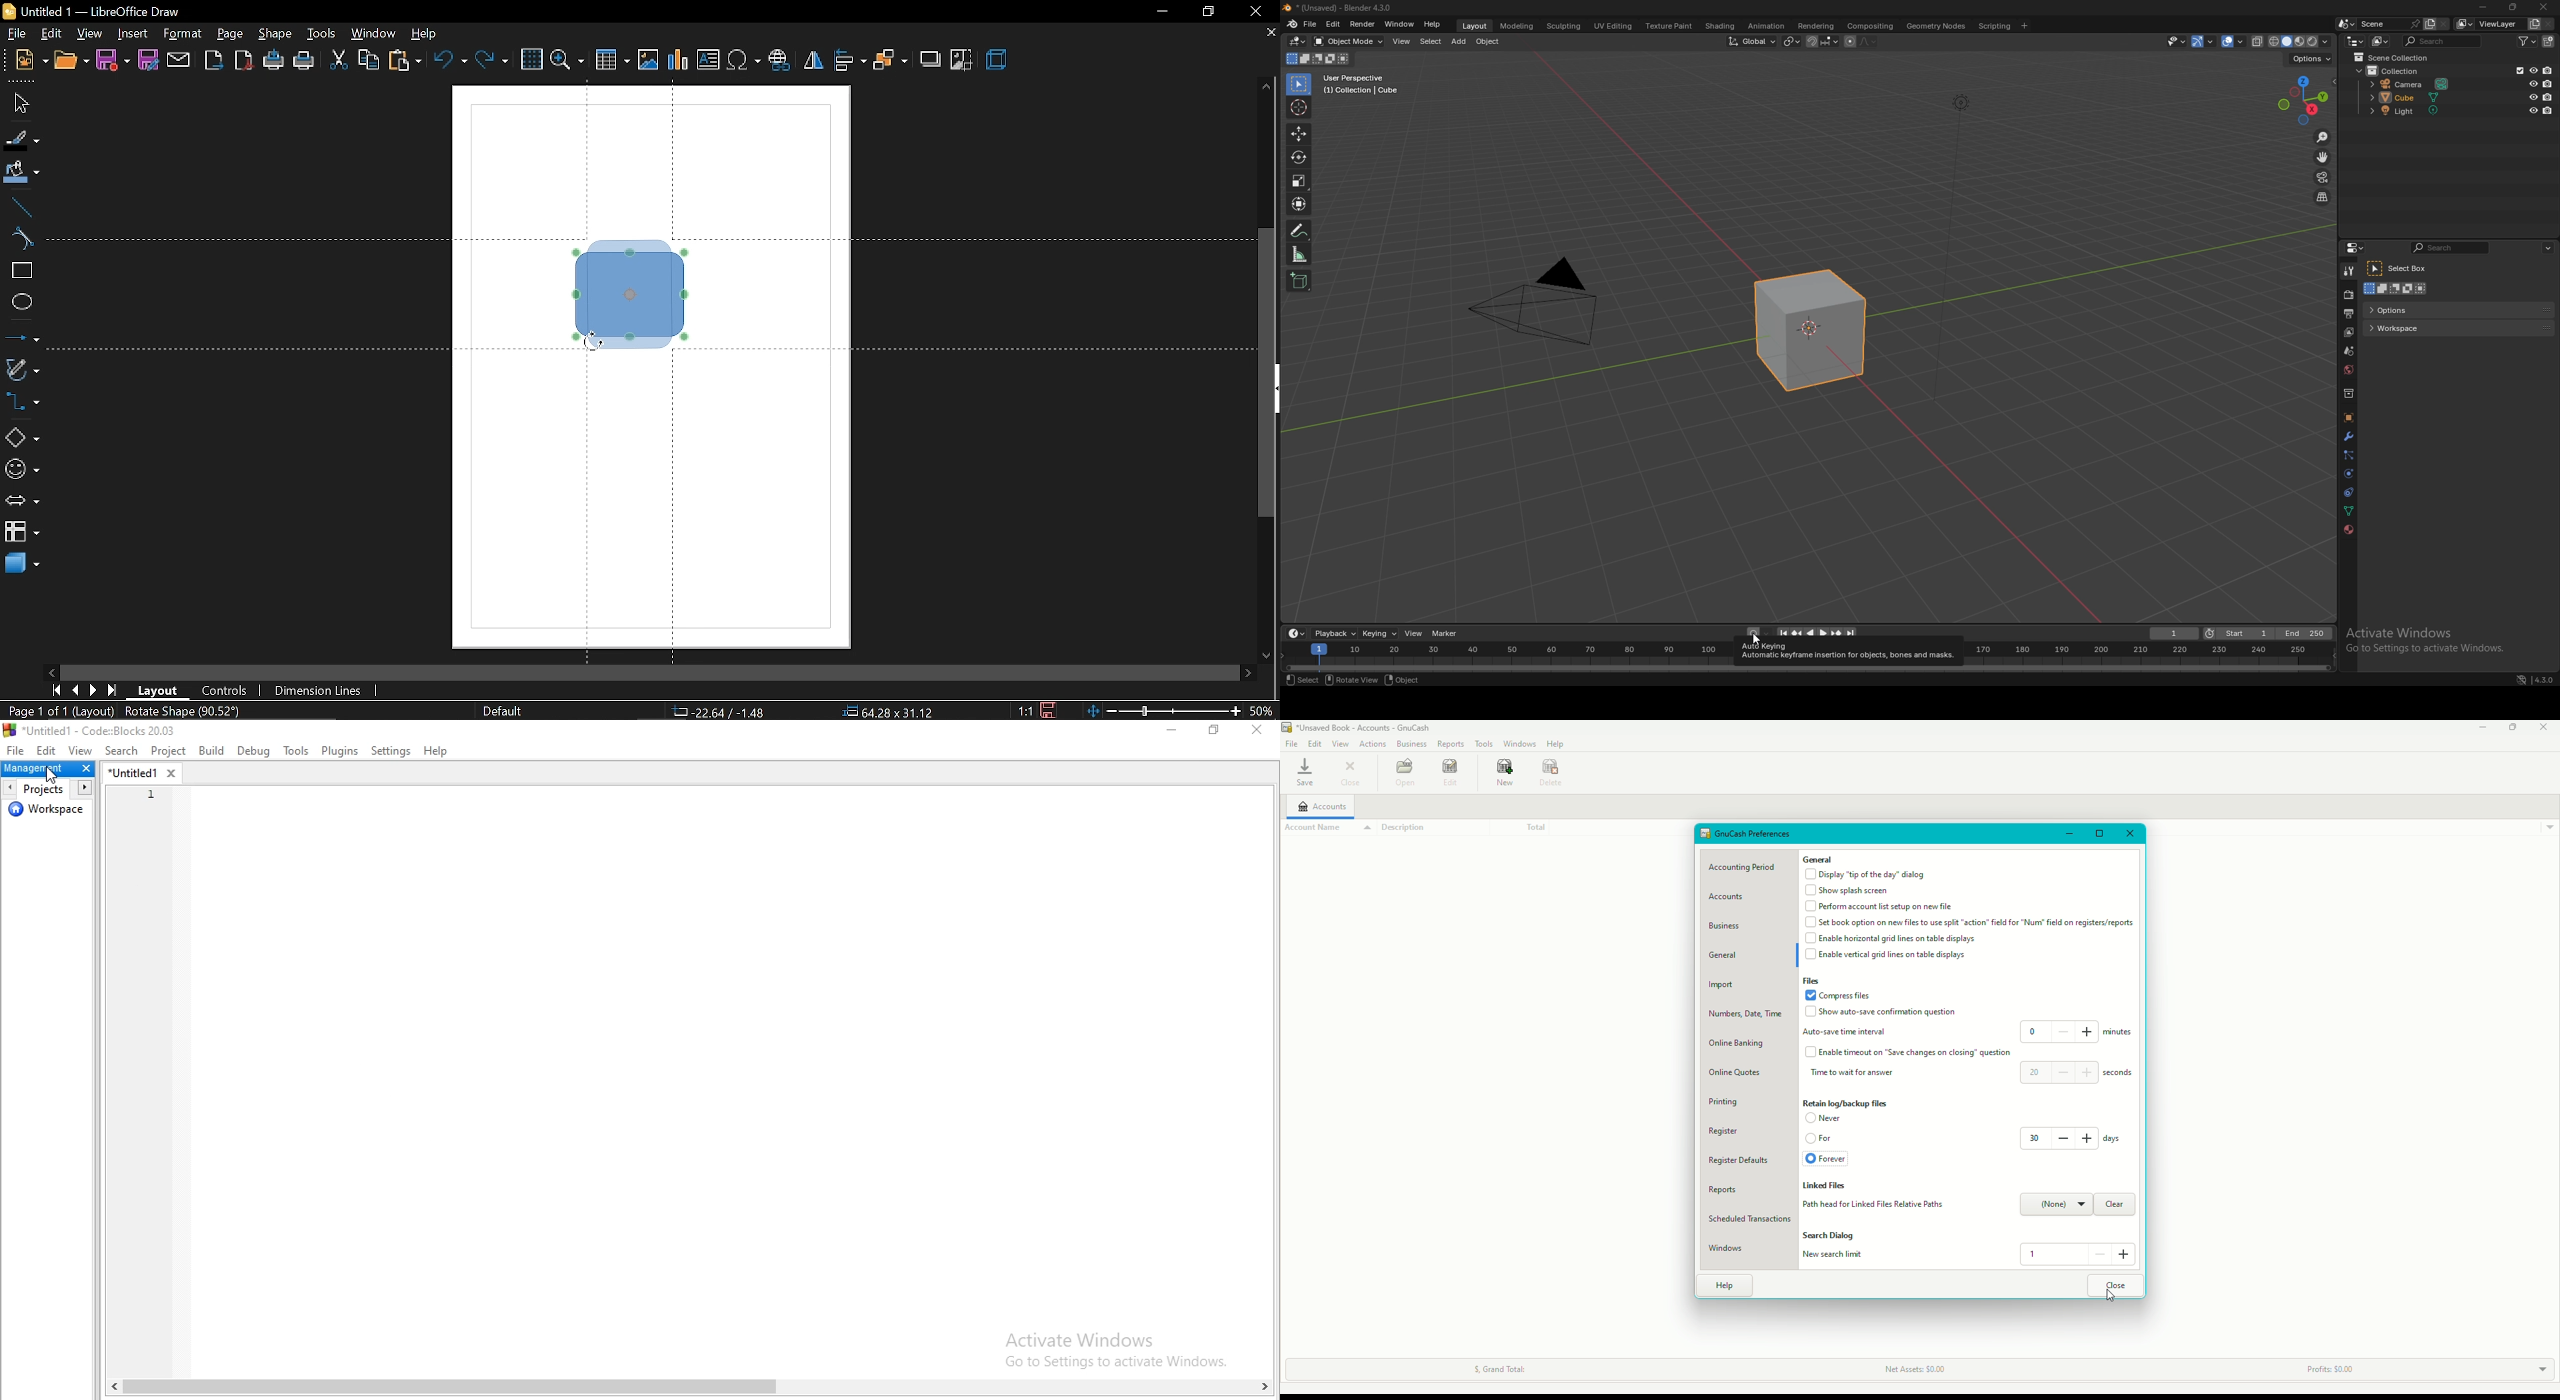  What do you see at coordinates (22, 174) in the screenshot?
I see `fill color` at bounding box center [22, 174].